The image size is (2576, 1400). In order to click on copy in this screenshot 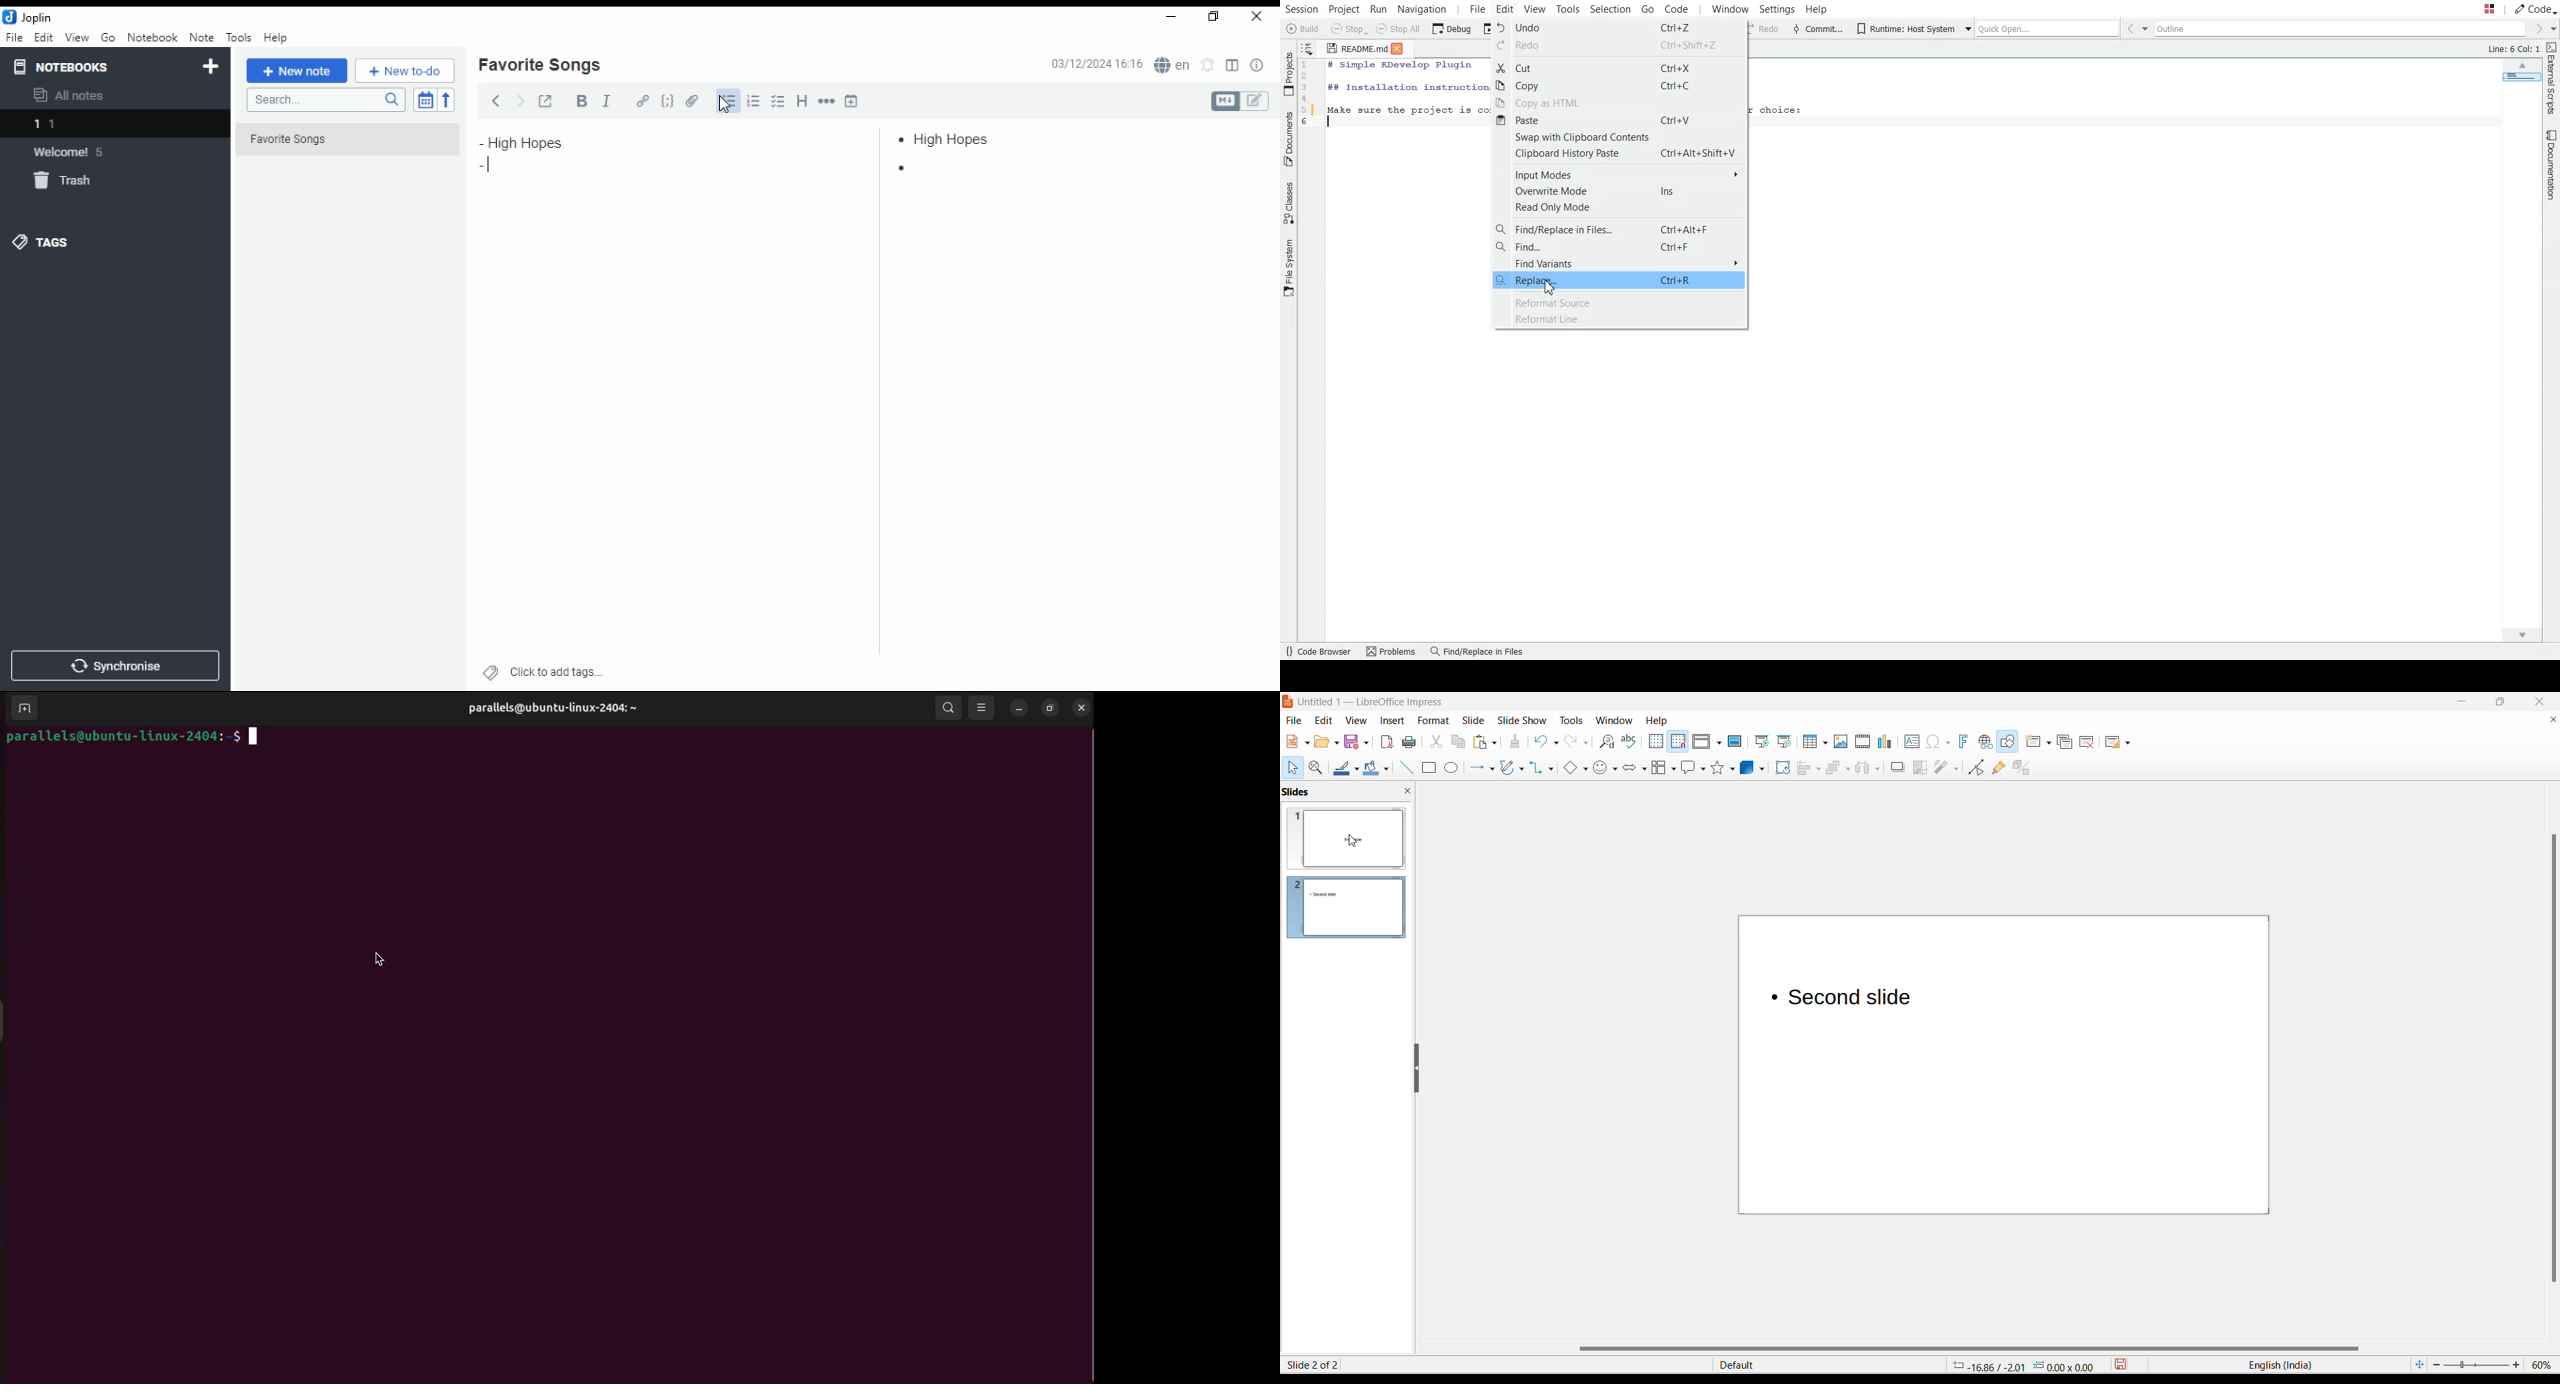, I will do `click(1458, 741)`.